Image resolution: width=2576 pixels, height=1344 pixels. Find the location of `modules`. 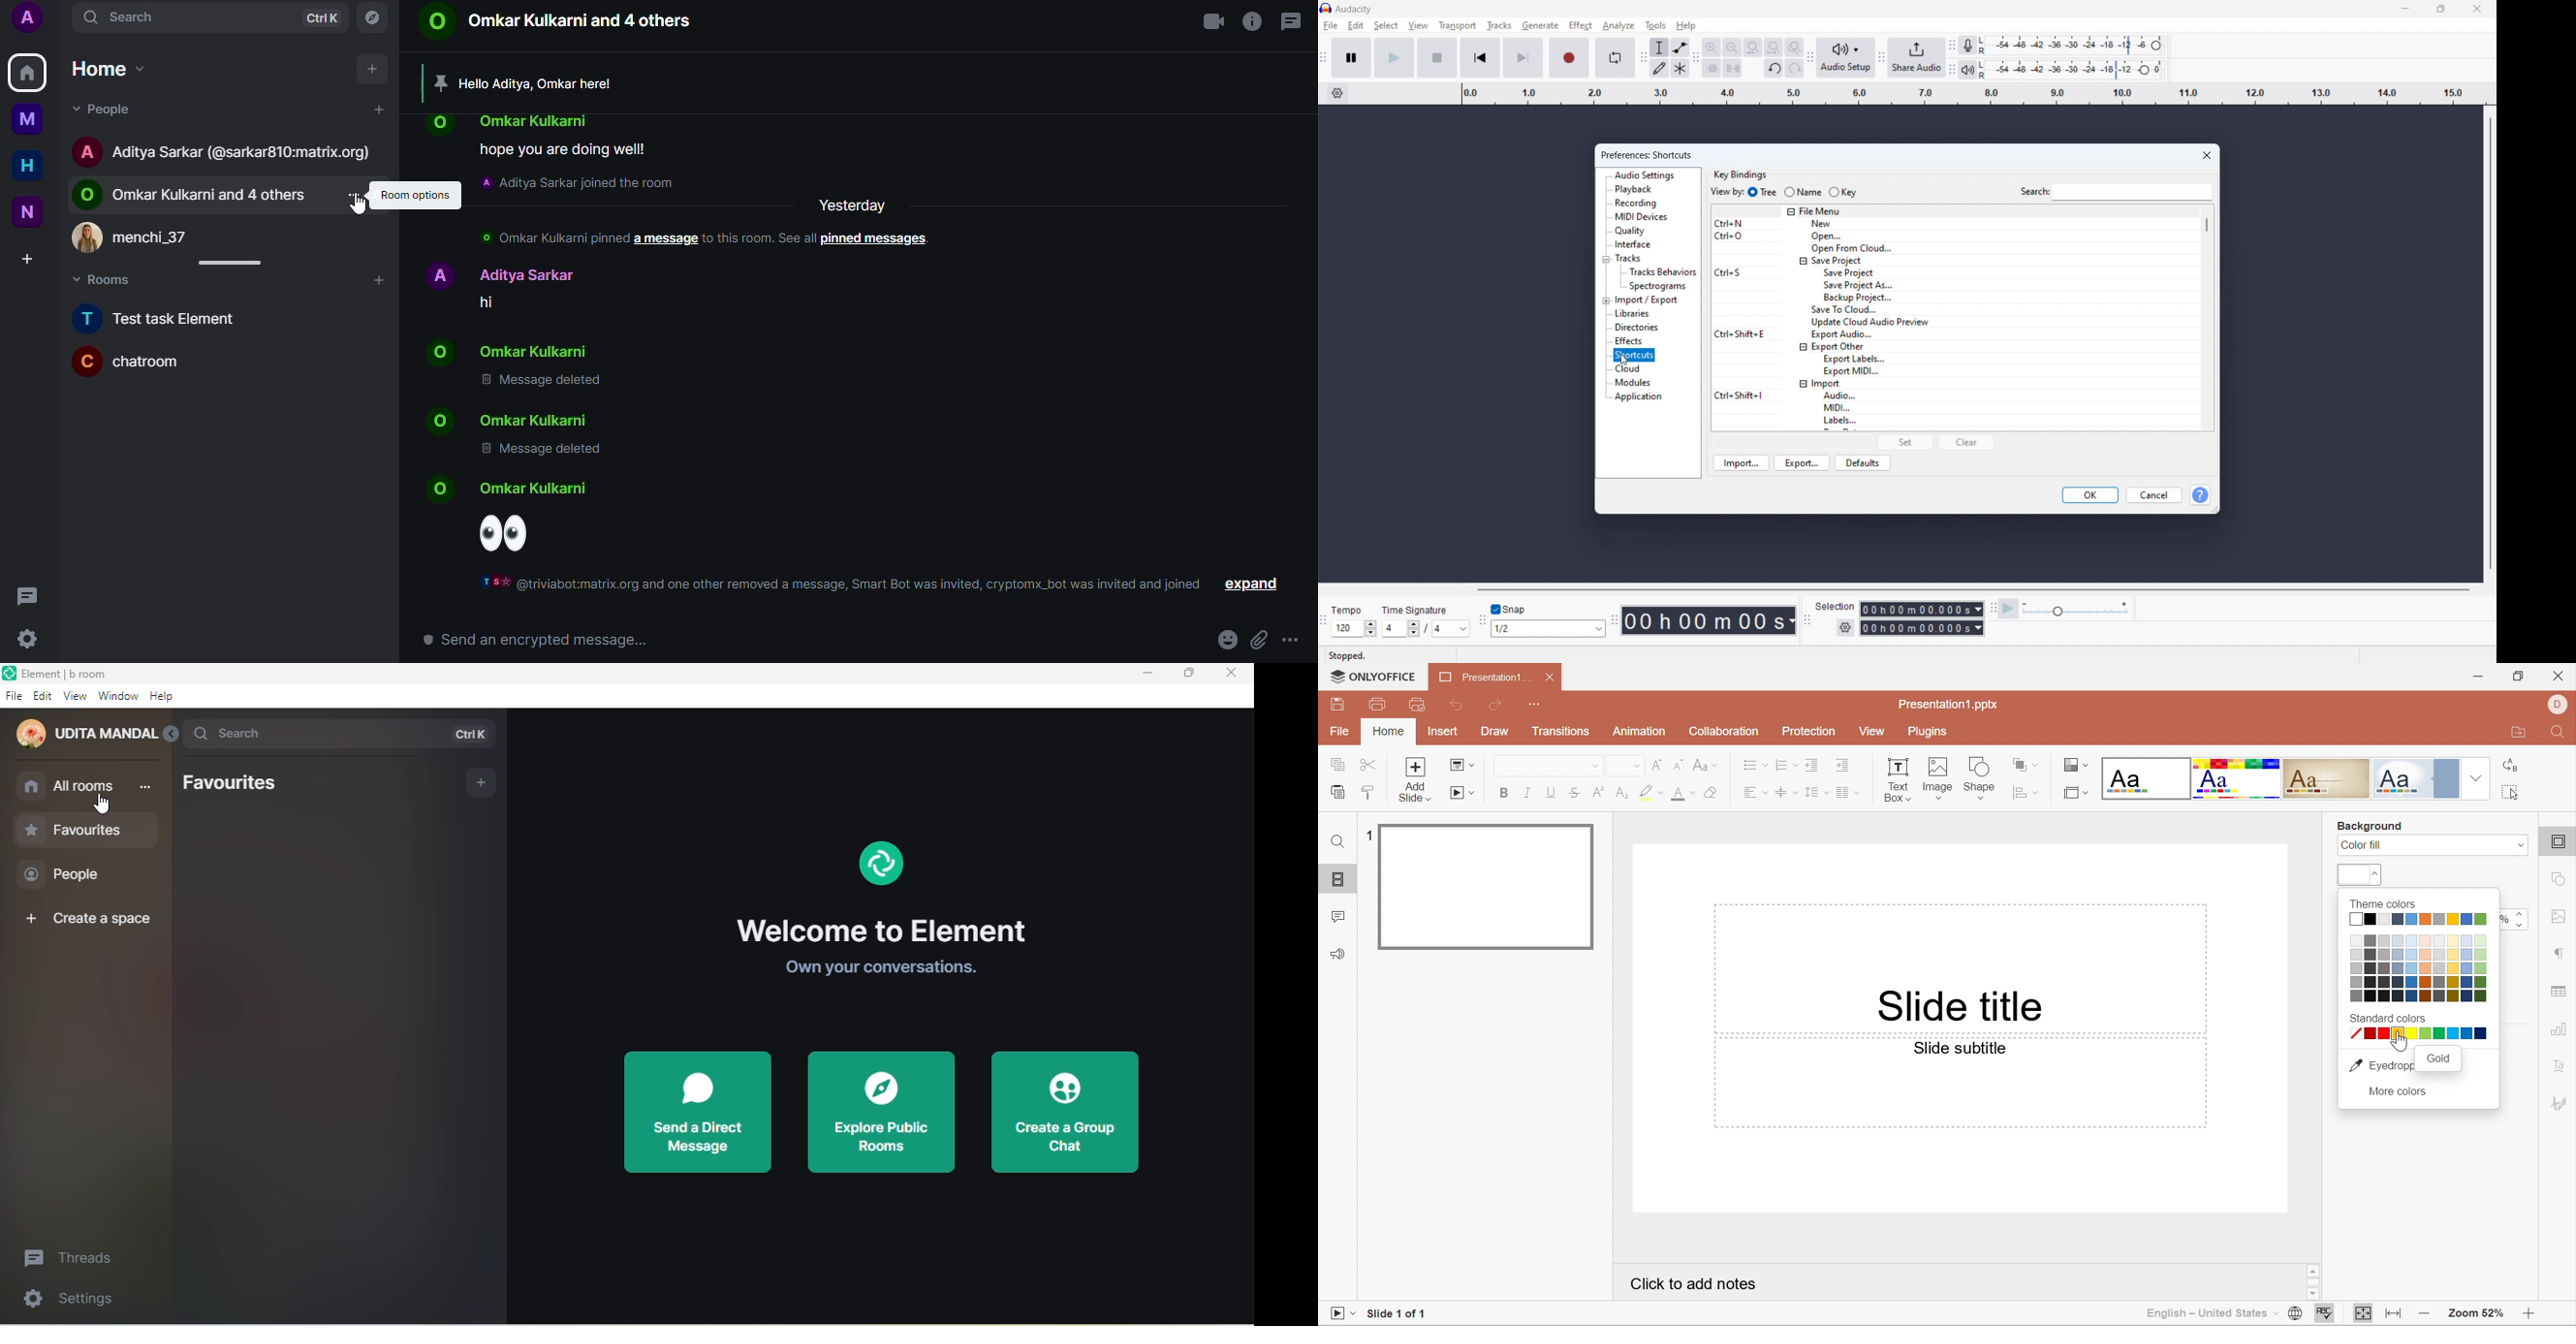

modules is located at coordinates (1634, 382).